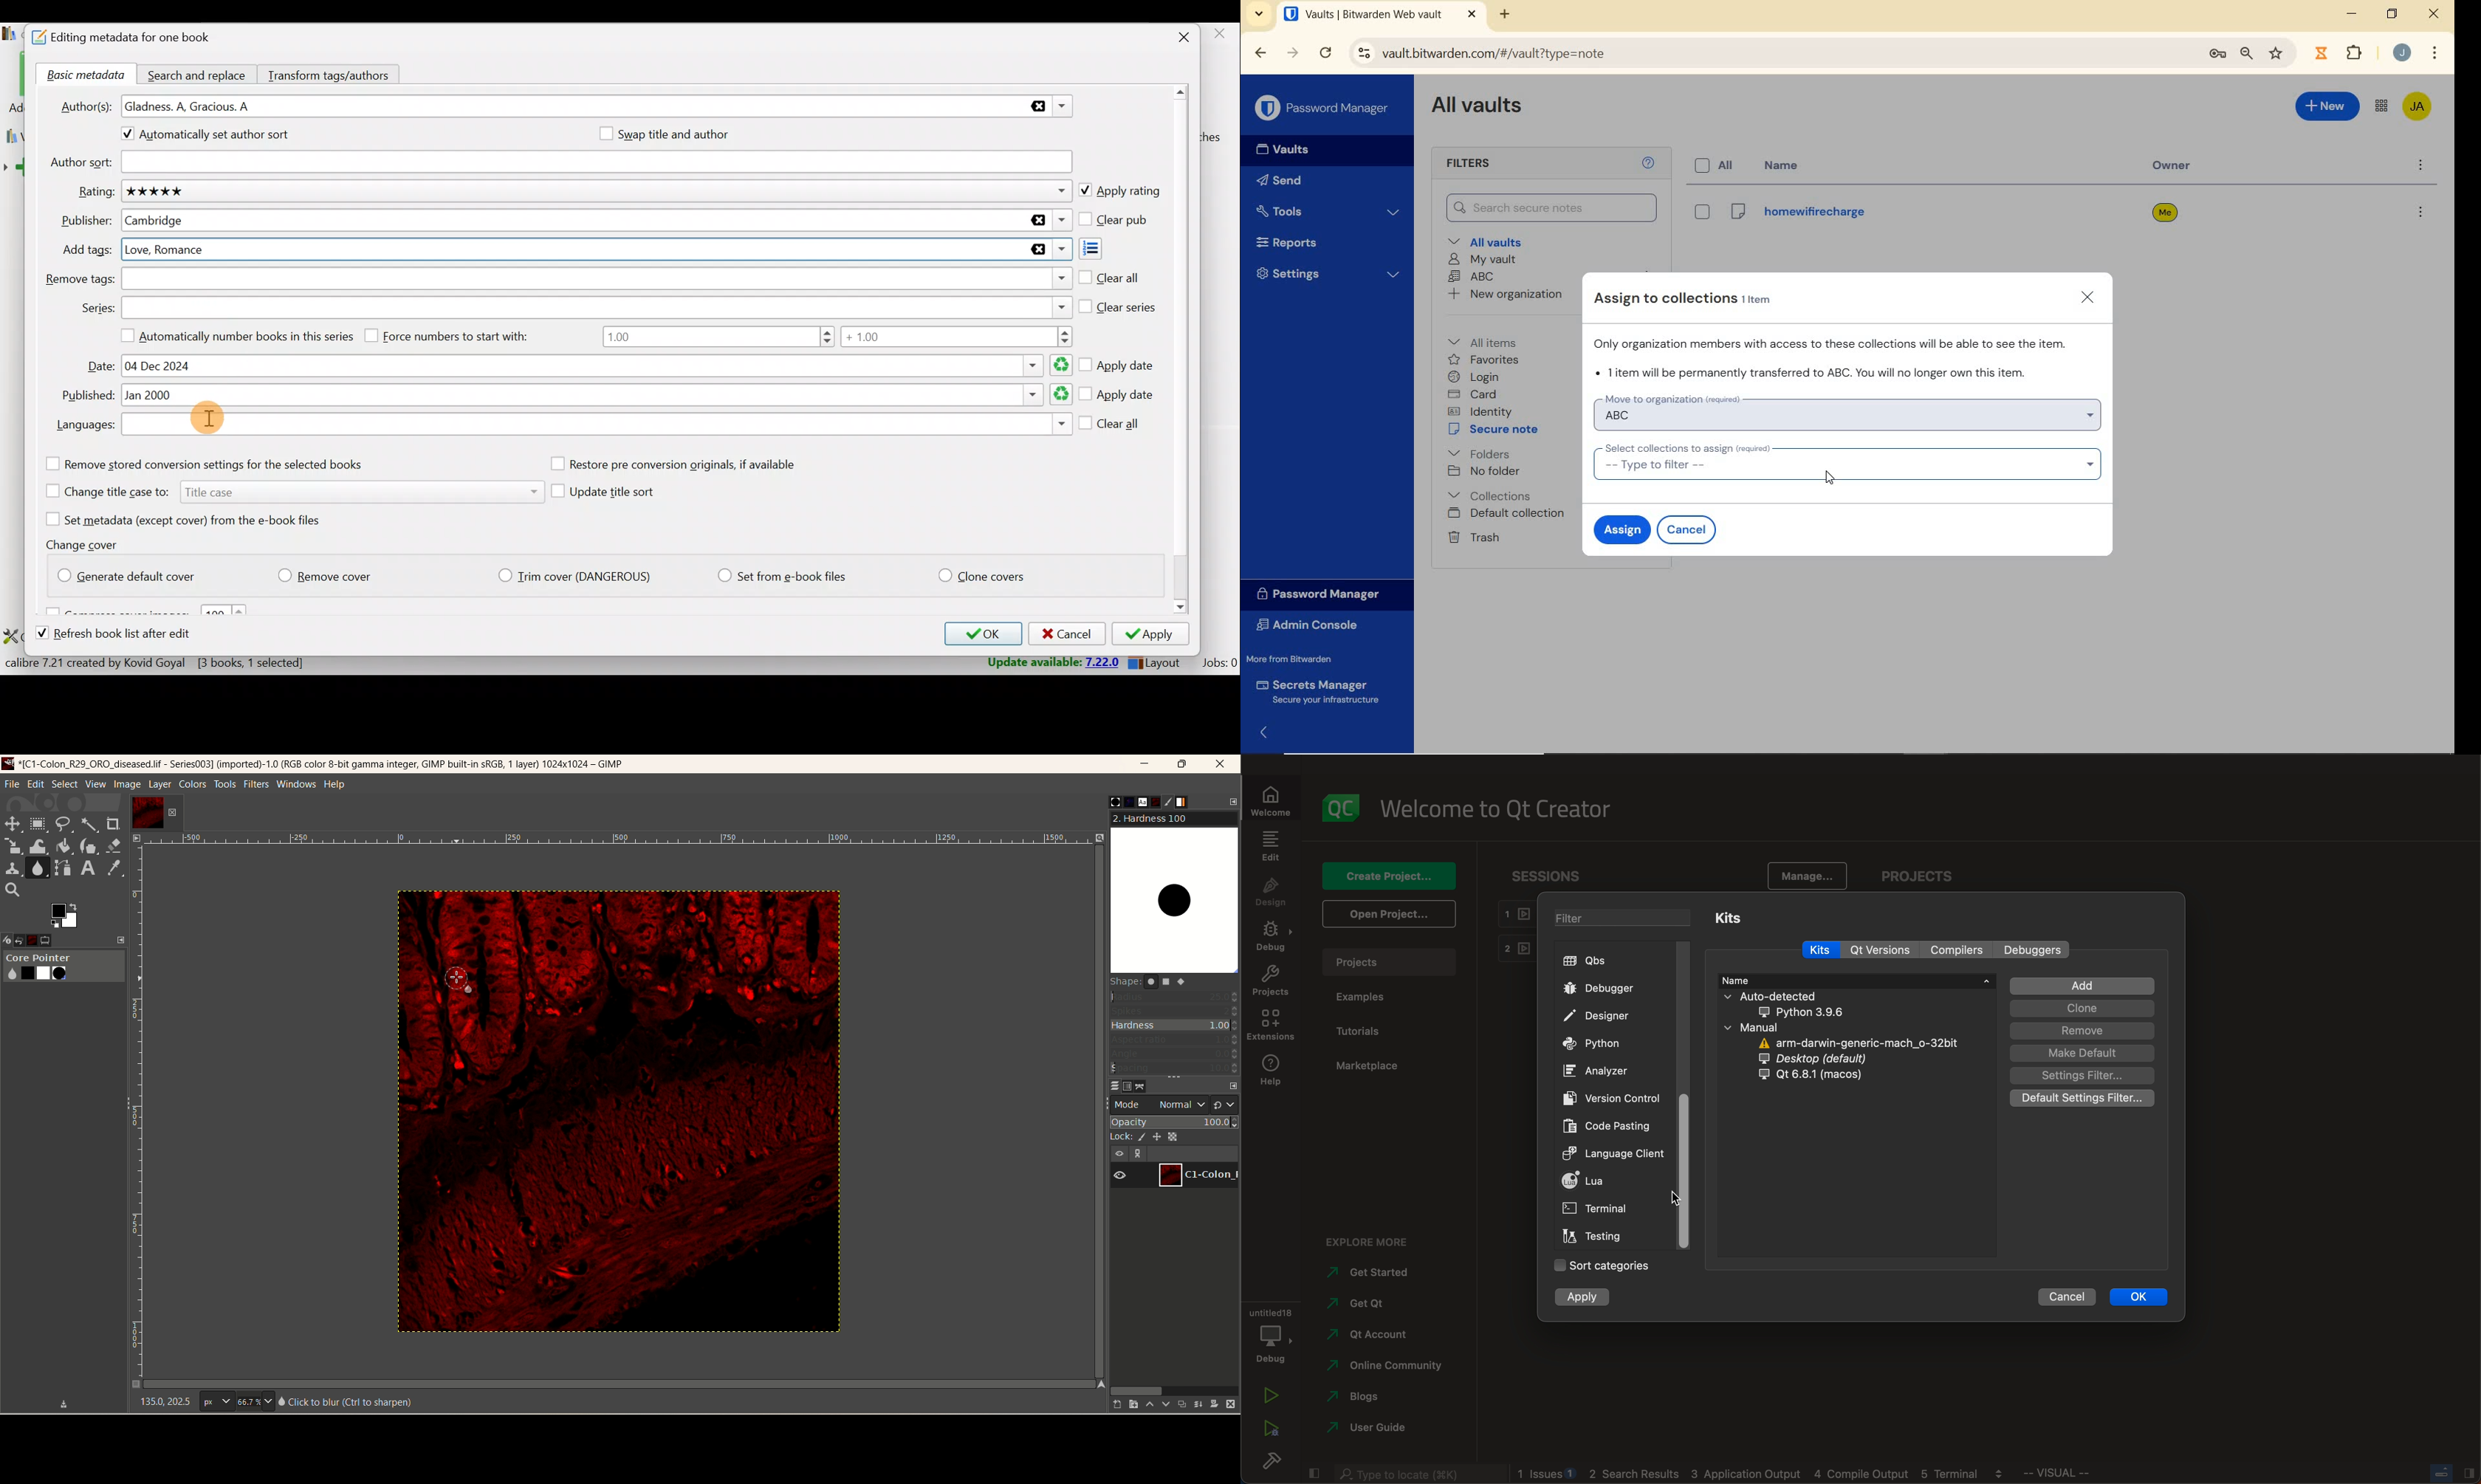  Describe the element at coordinates (1480, 411) in the screenshot. I see `identity` at that location.